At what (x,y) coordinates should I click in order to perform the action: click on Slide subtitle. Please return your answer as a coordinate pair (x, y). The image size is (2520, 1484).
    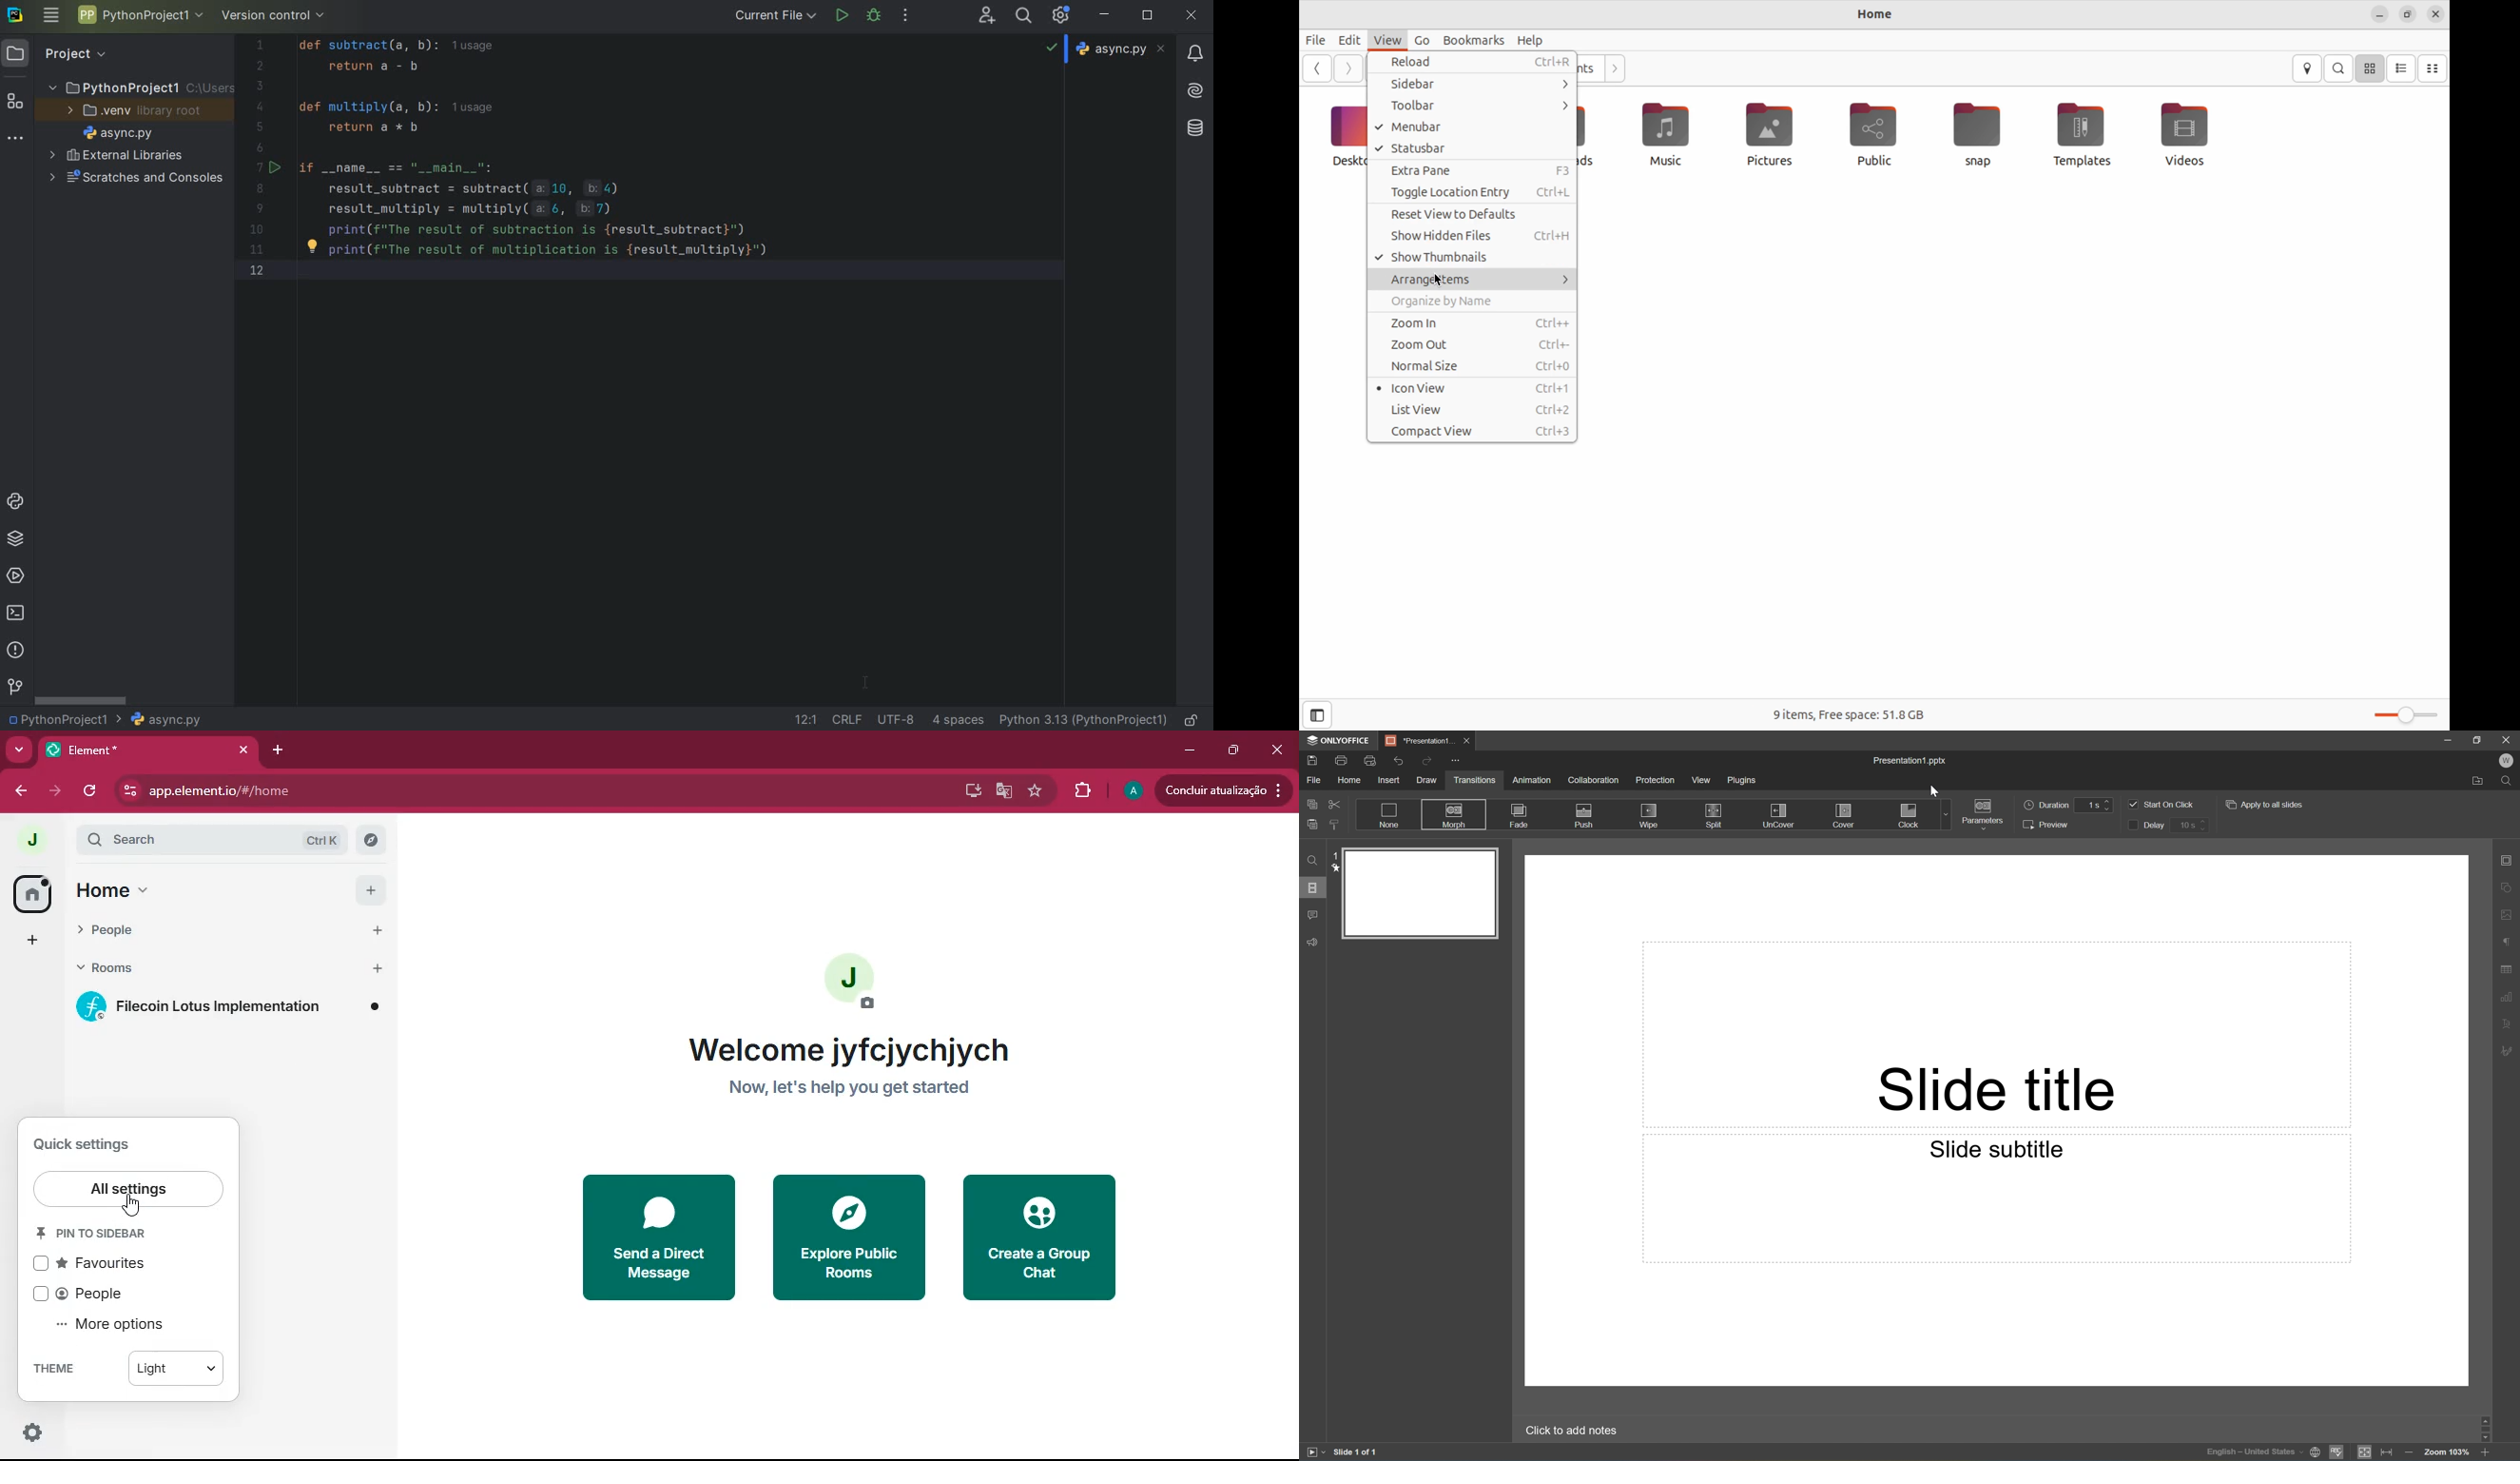
    Looking at the image, I should click on (2000, 1149).